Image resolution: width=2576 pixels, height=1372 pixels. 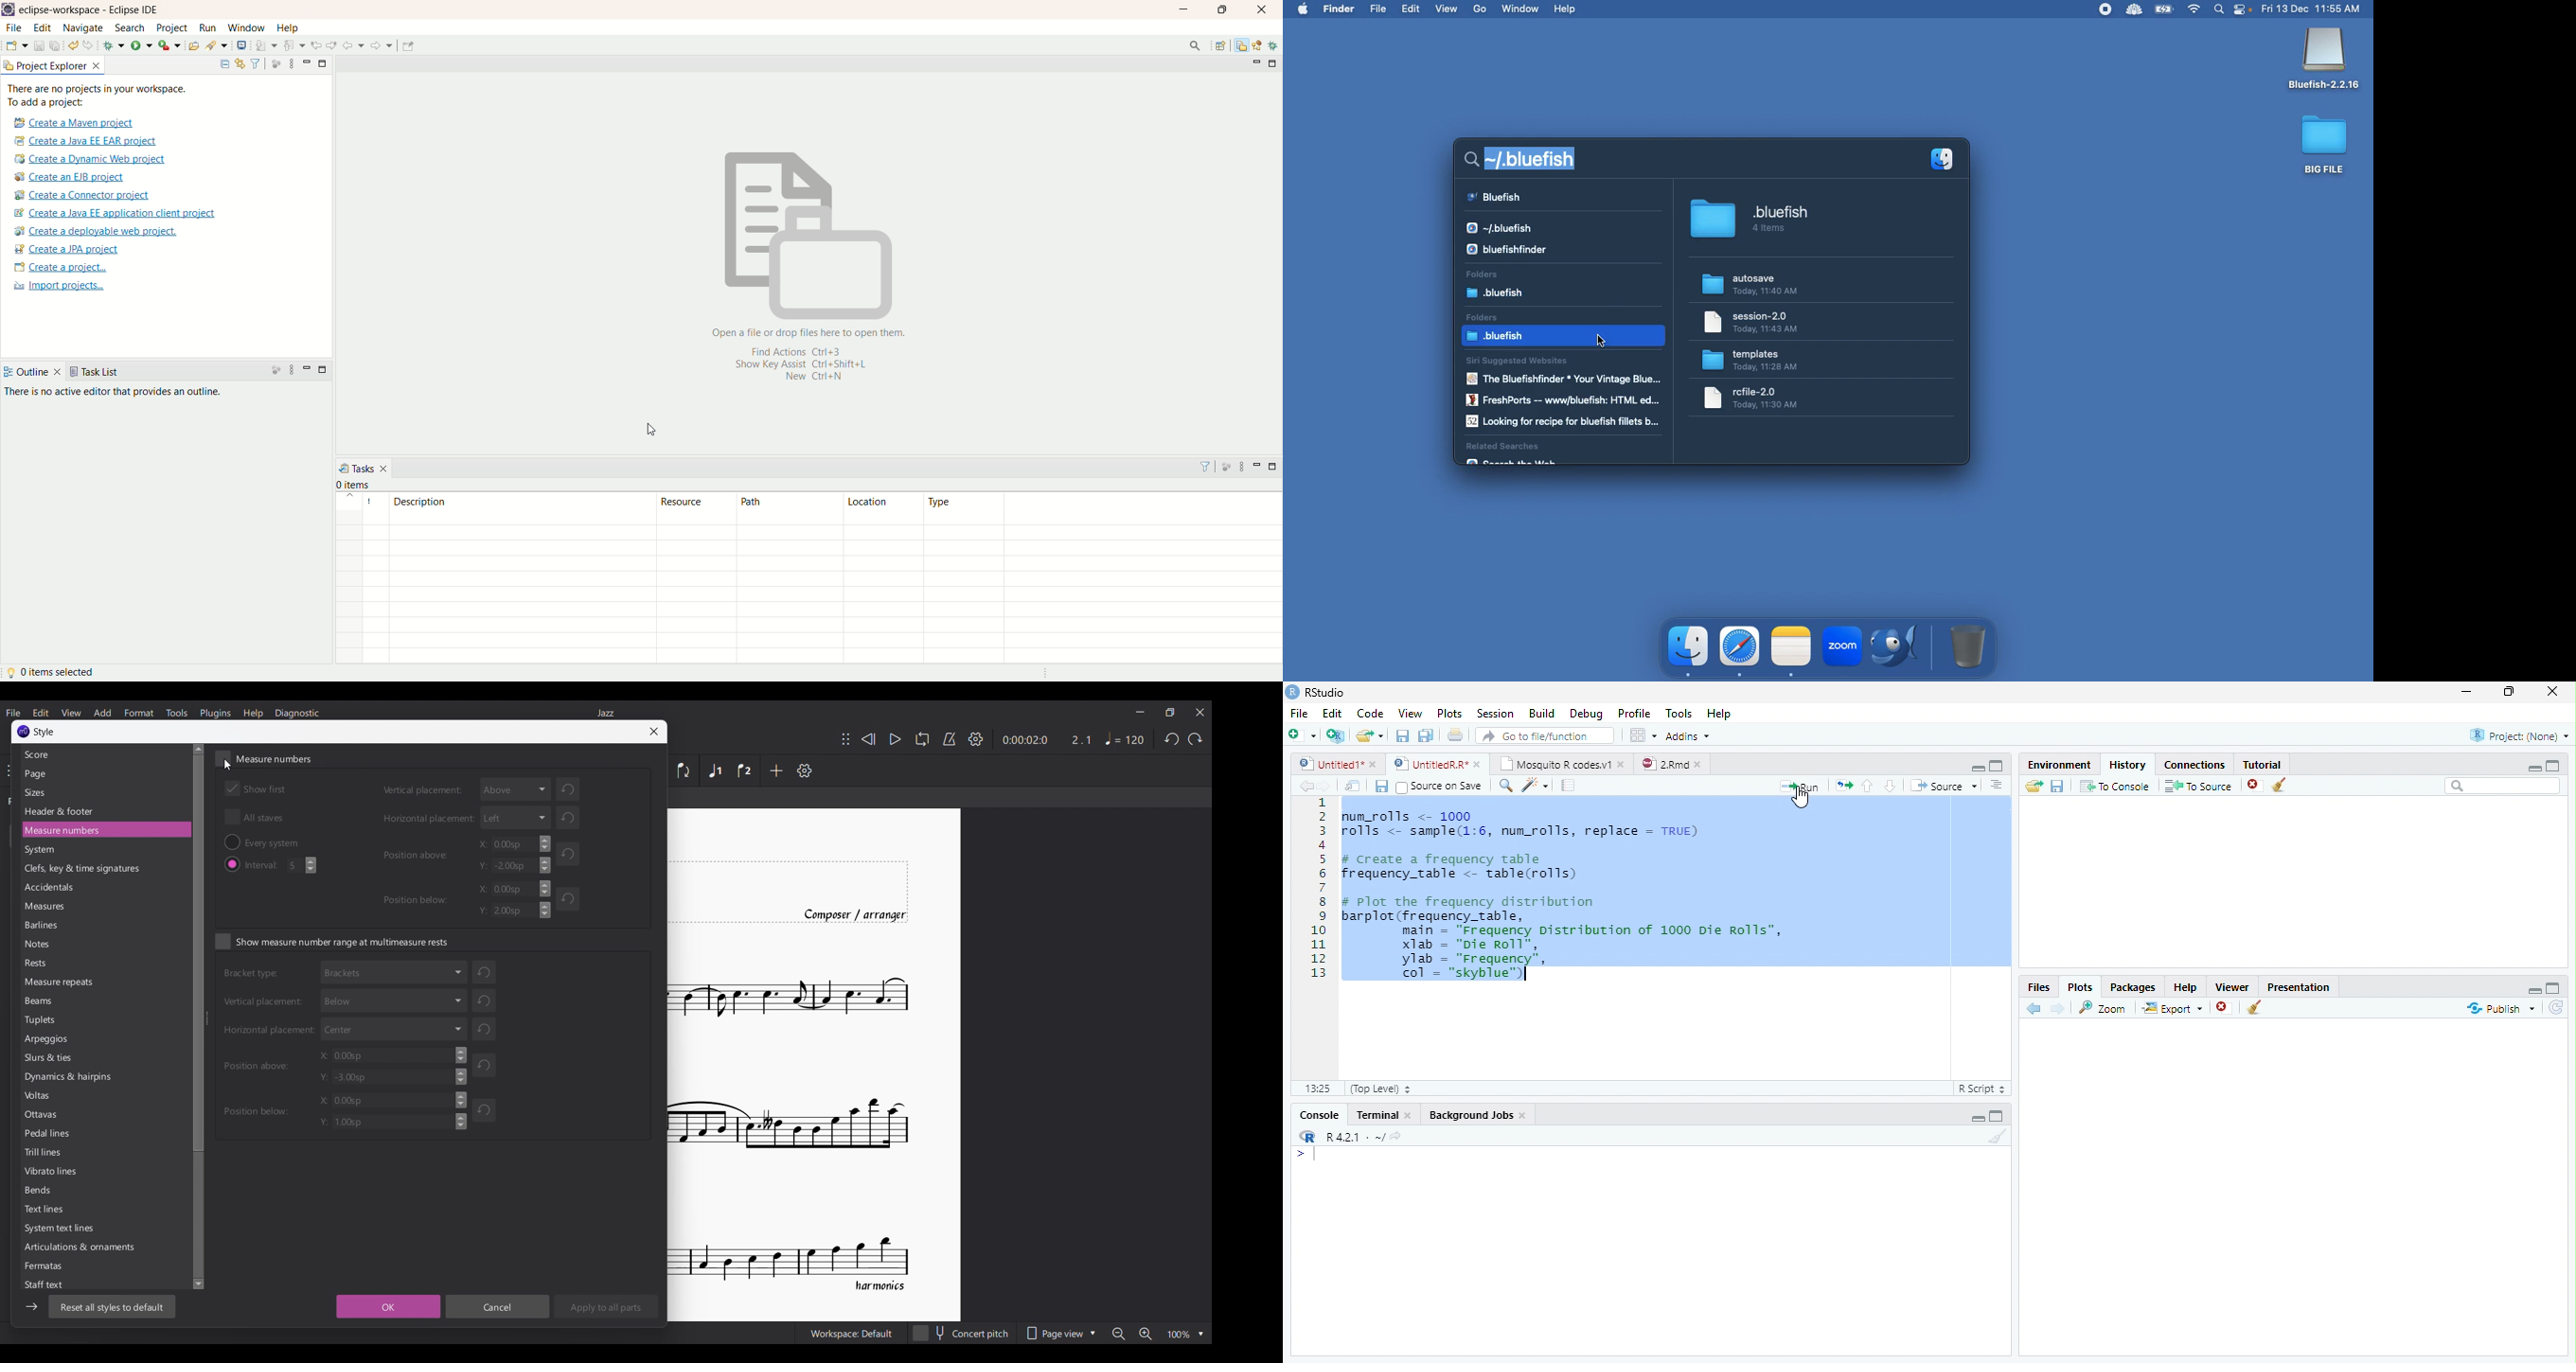 What do you see at coordinates (2105, 1008) in the screenshot?
I see `Zoom` at bounding box center [2105, 1008].